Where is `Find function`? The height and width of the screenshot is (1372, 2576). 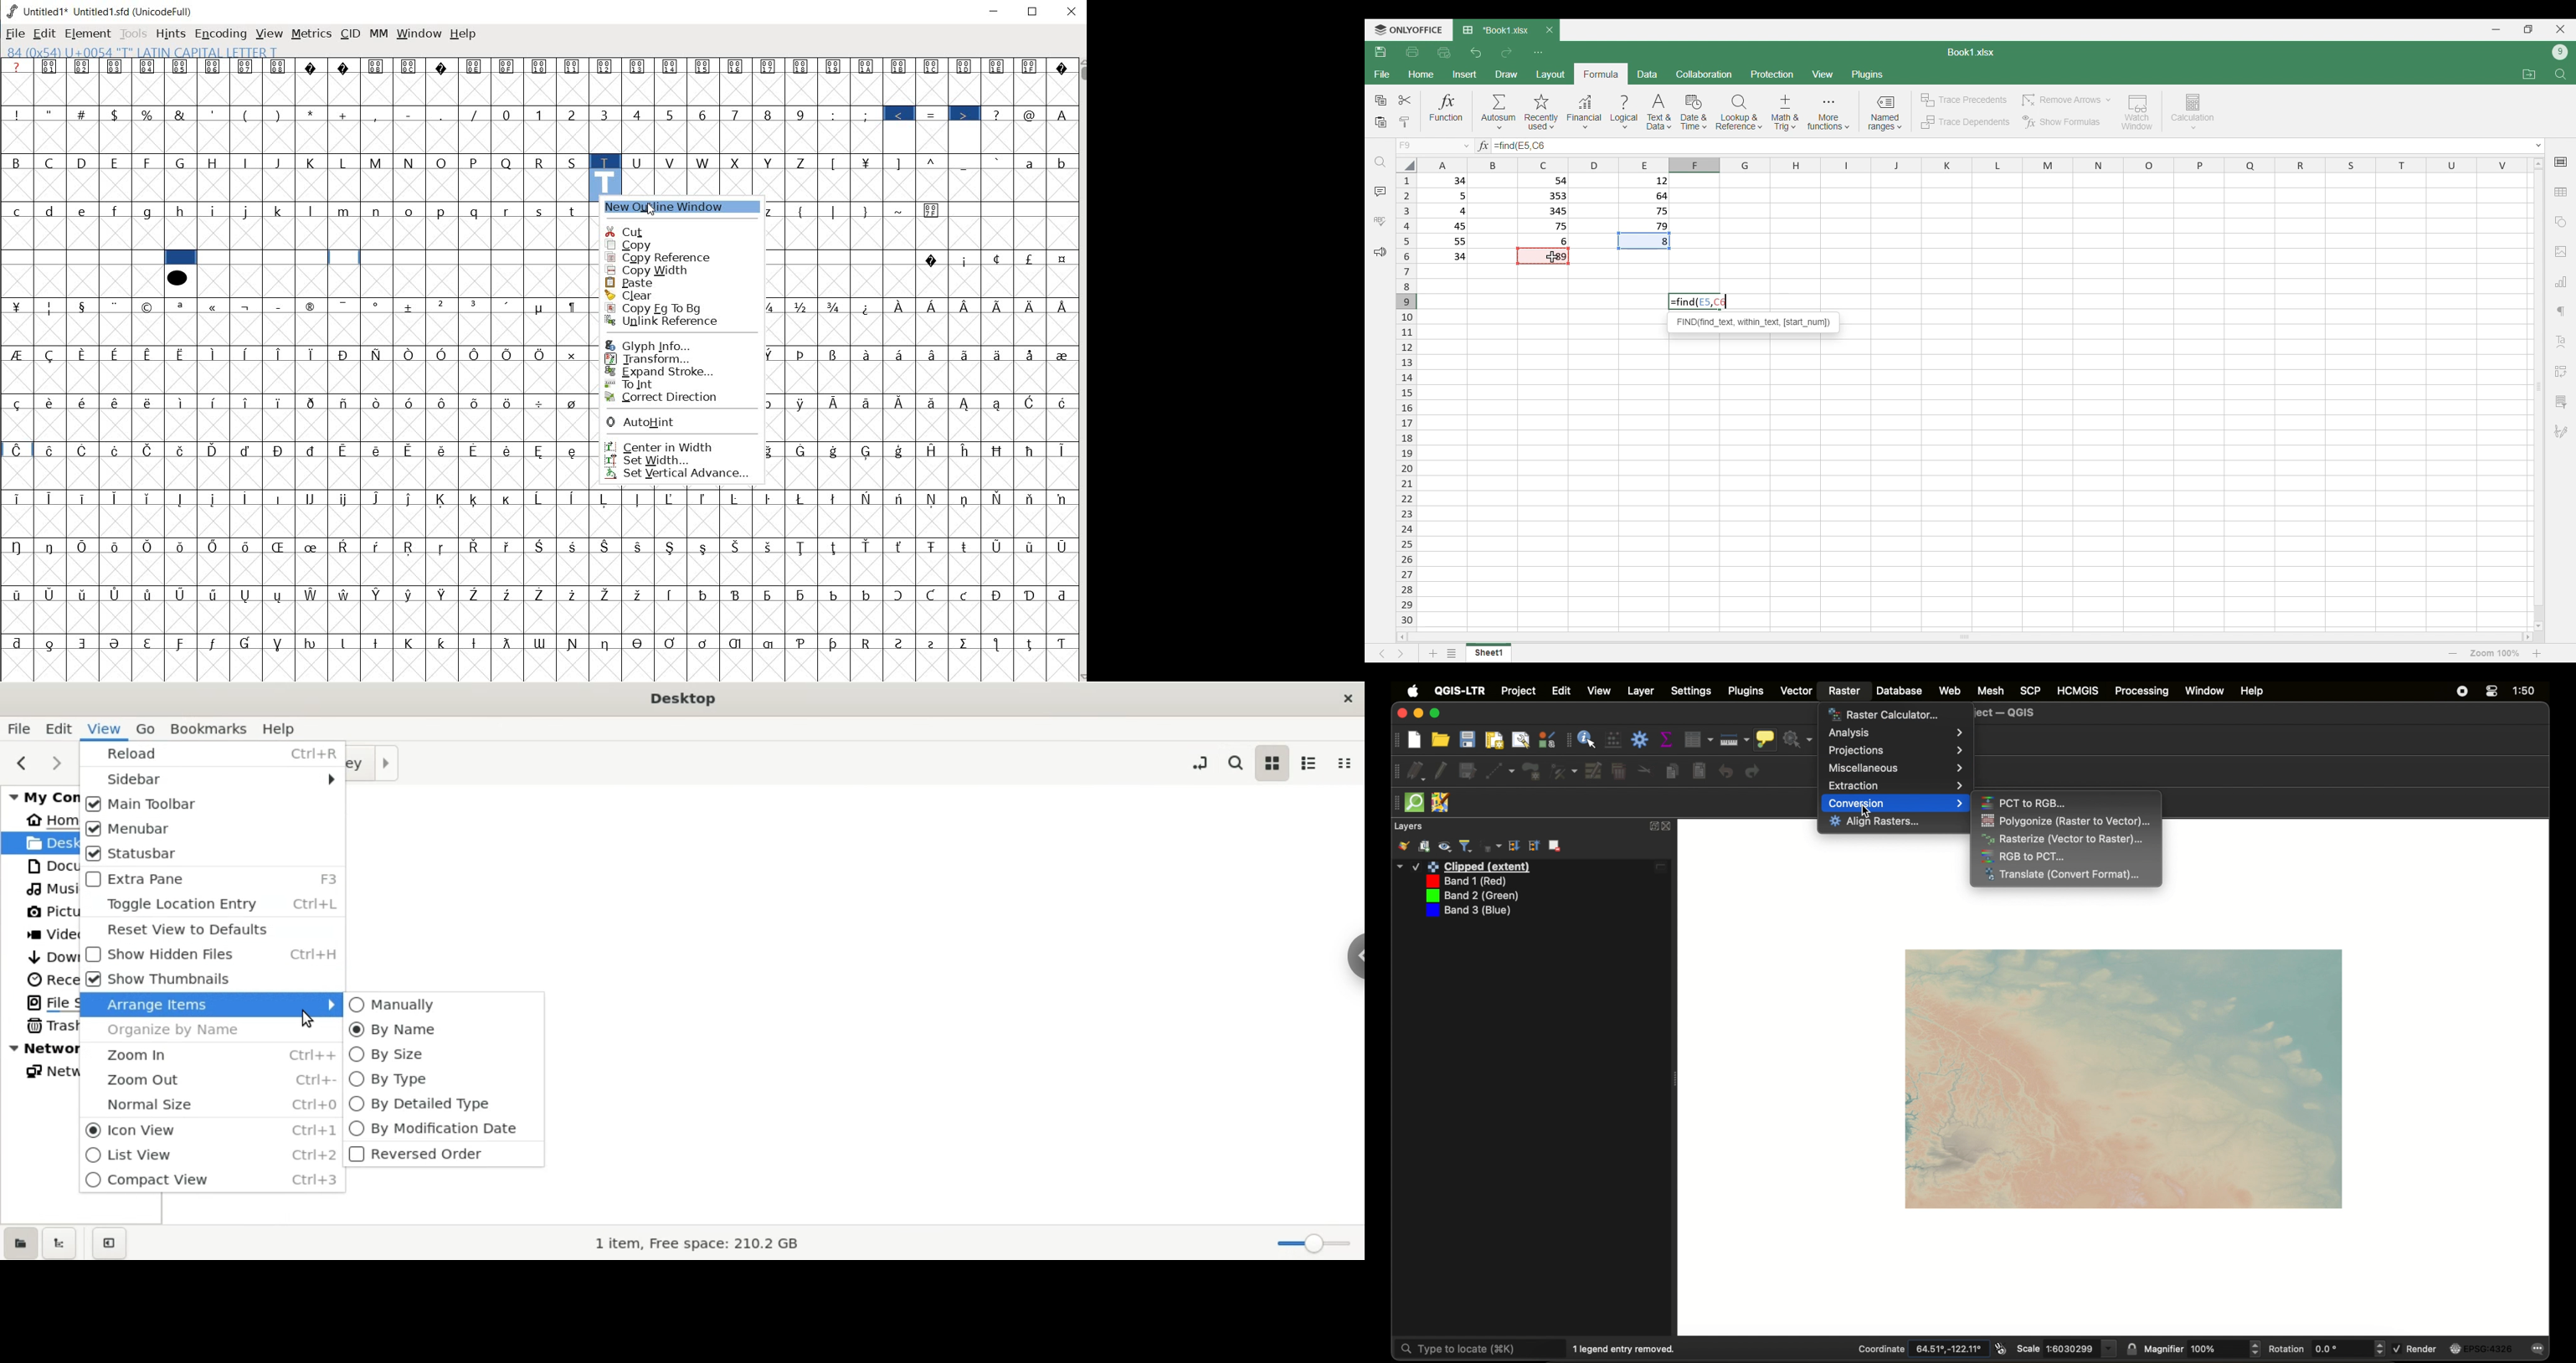 Find function is located at coordinates (1683, 302).